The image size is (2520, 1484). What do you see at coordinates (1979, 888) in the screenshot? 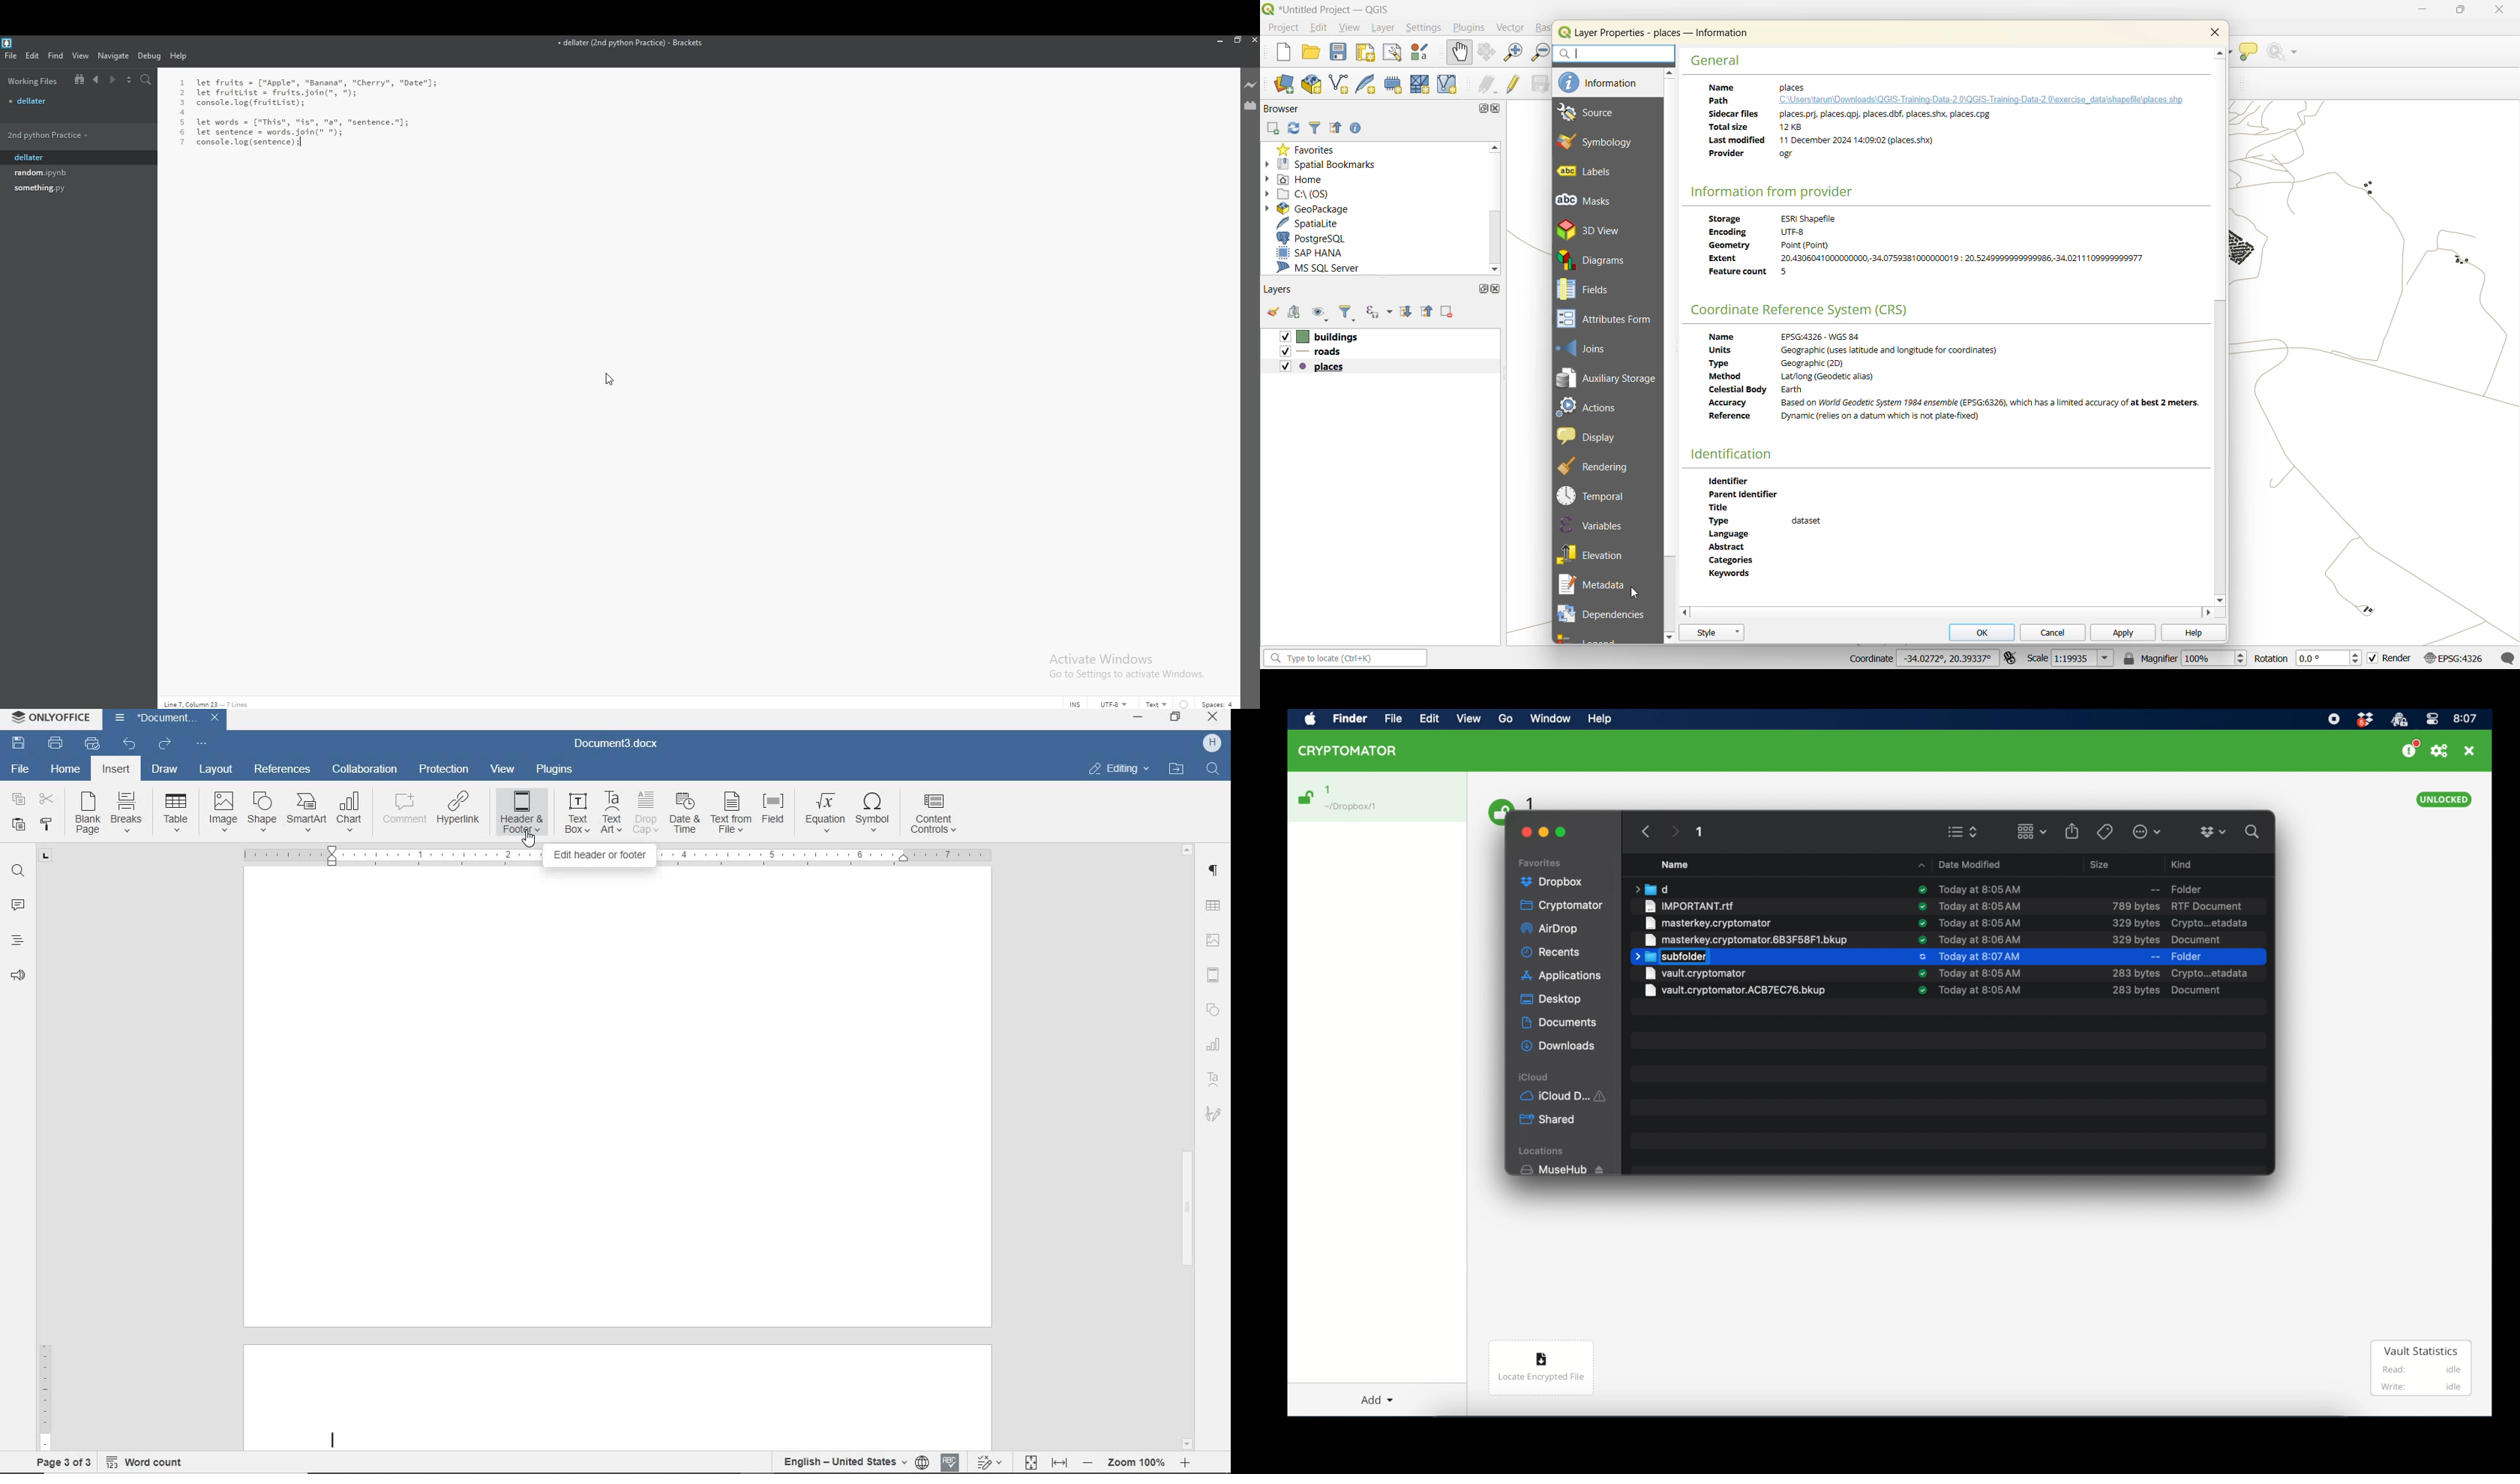
I see `date` at bounding box center [1979, 888].